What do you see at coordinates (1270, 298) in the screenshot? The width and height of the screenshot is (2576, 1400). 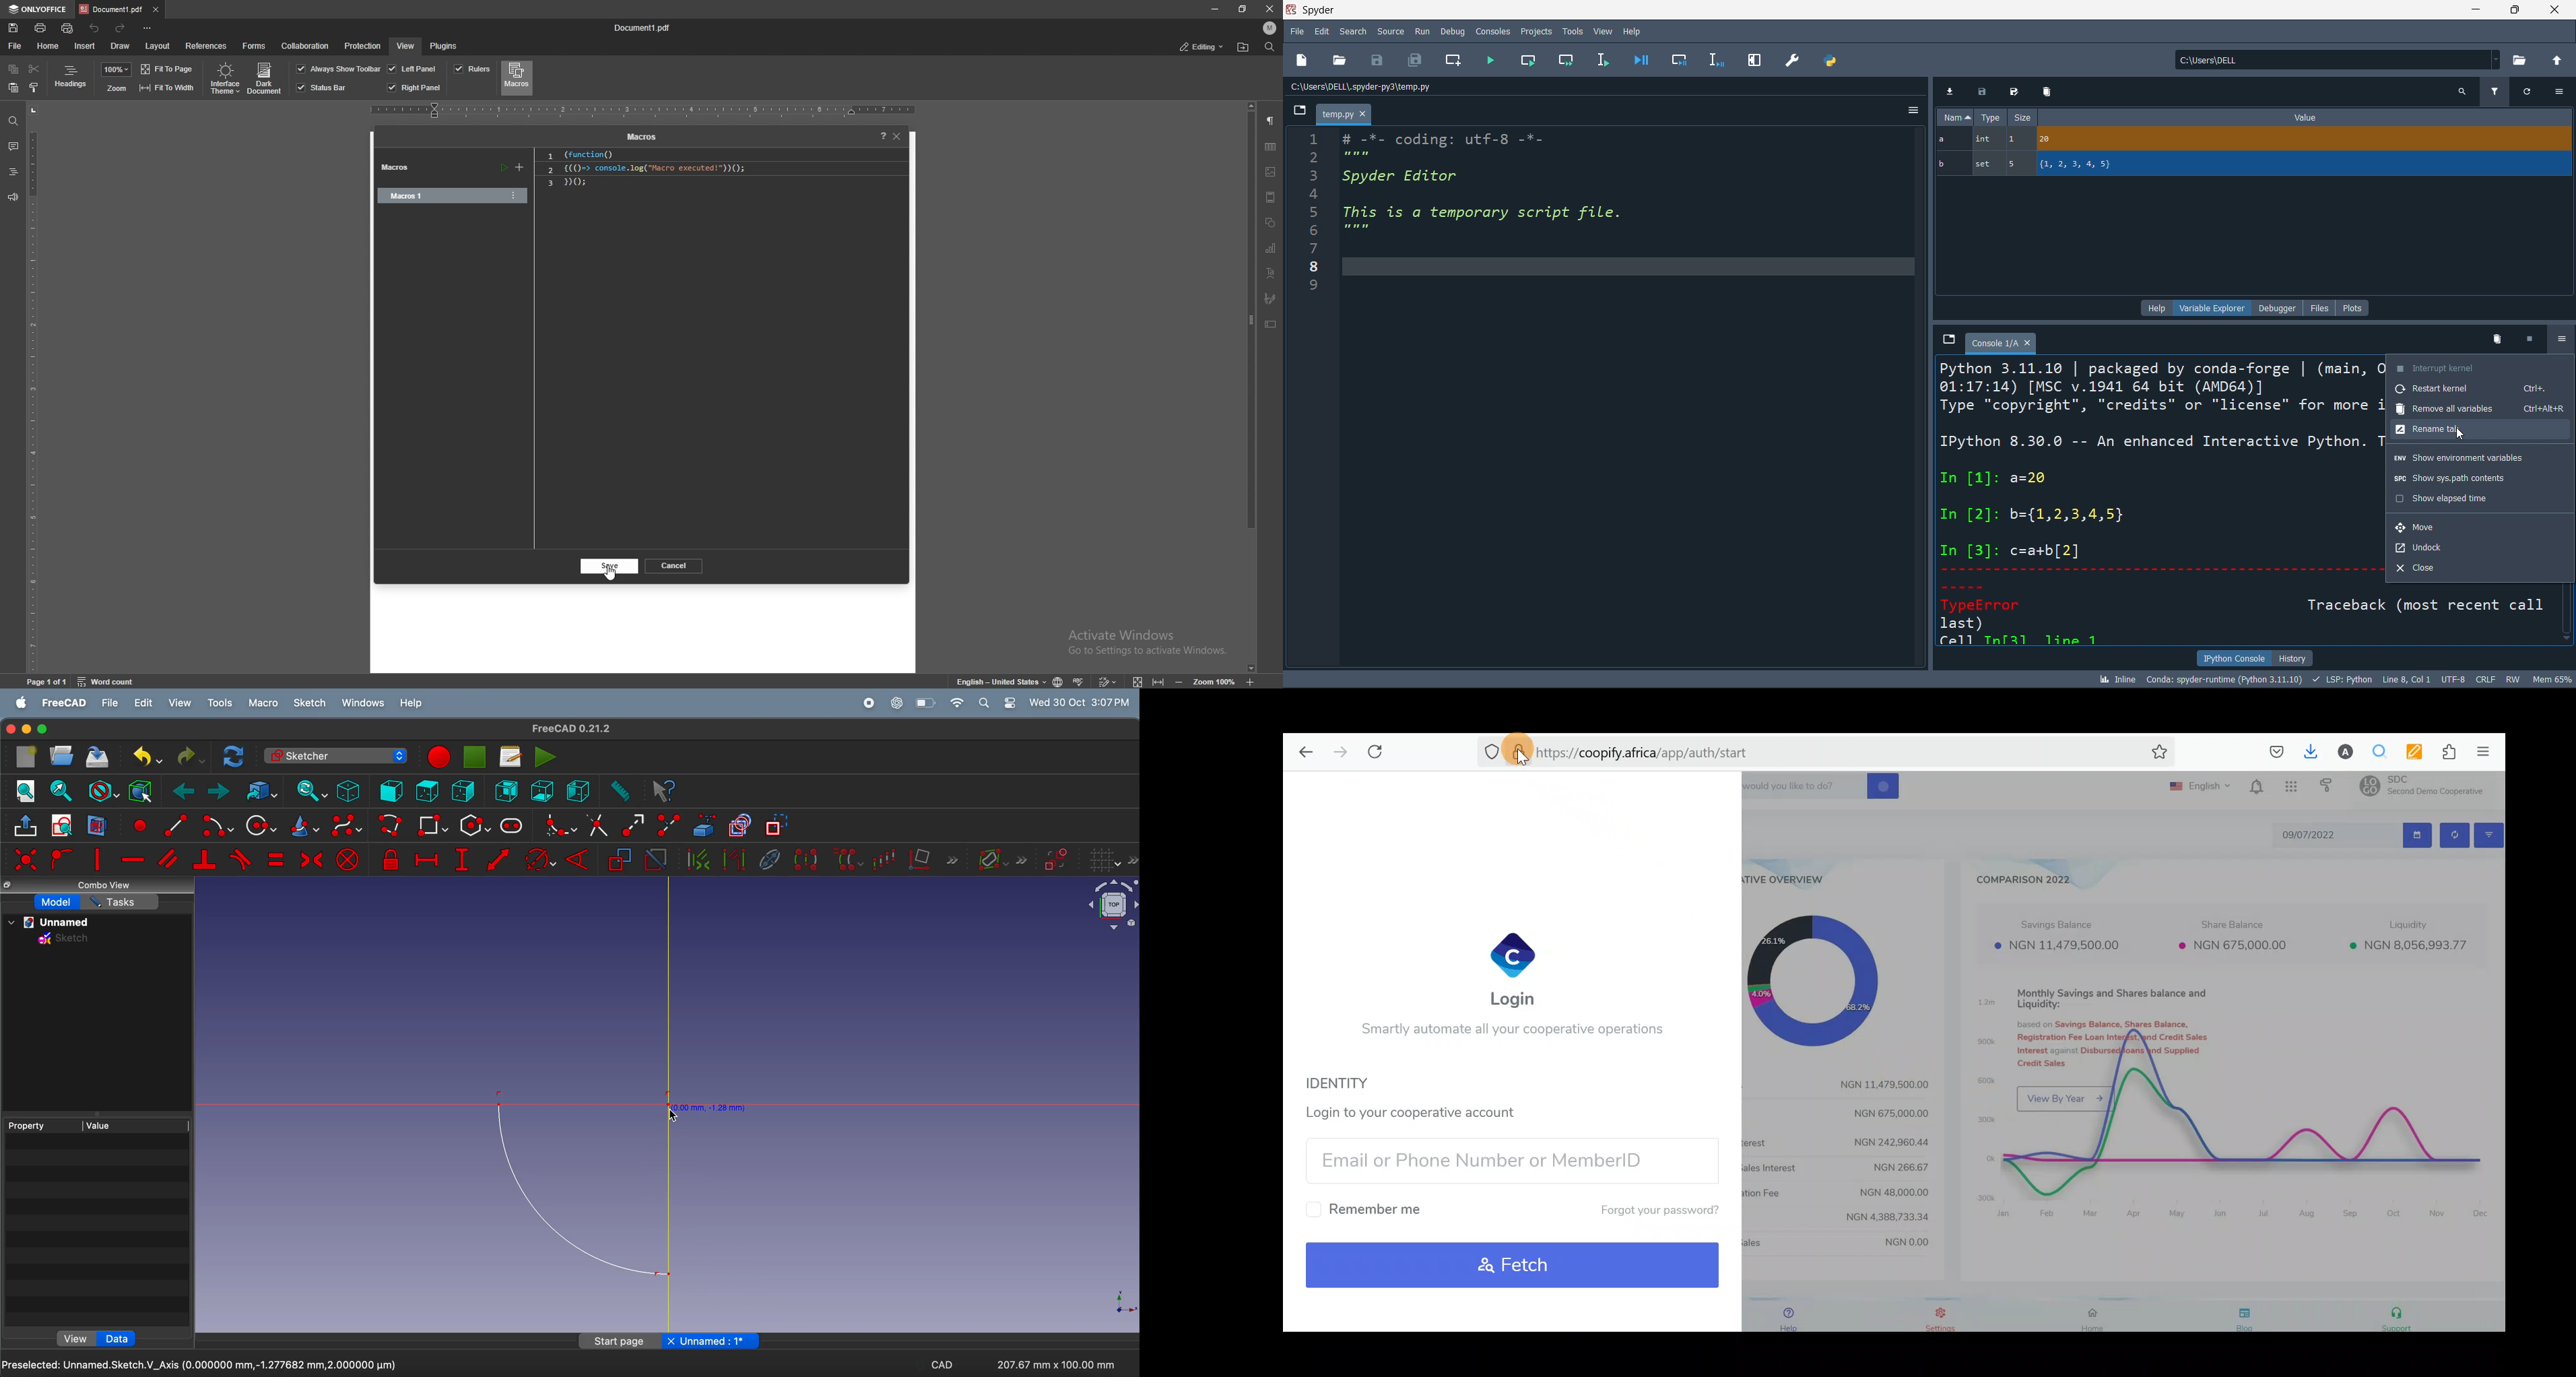 I see `signature field` at bounding box center [1270, 298].